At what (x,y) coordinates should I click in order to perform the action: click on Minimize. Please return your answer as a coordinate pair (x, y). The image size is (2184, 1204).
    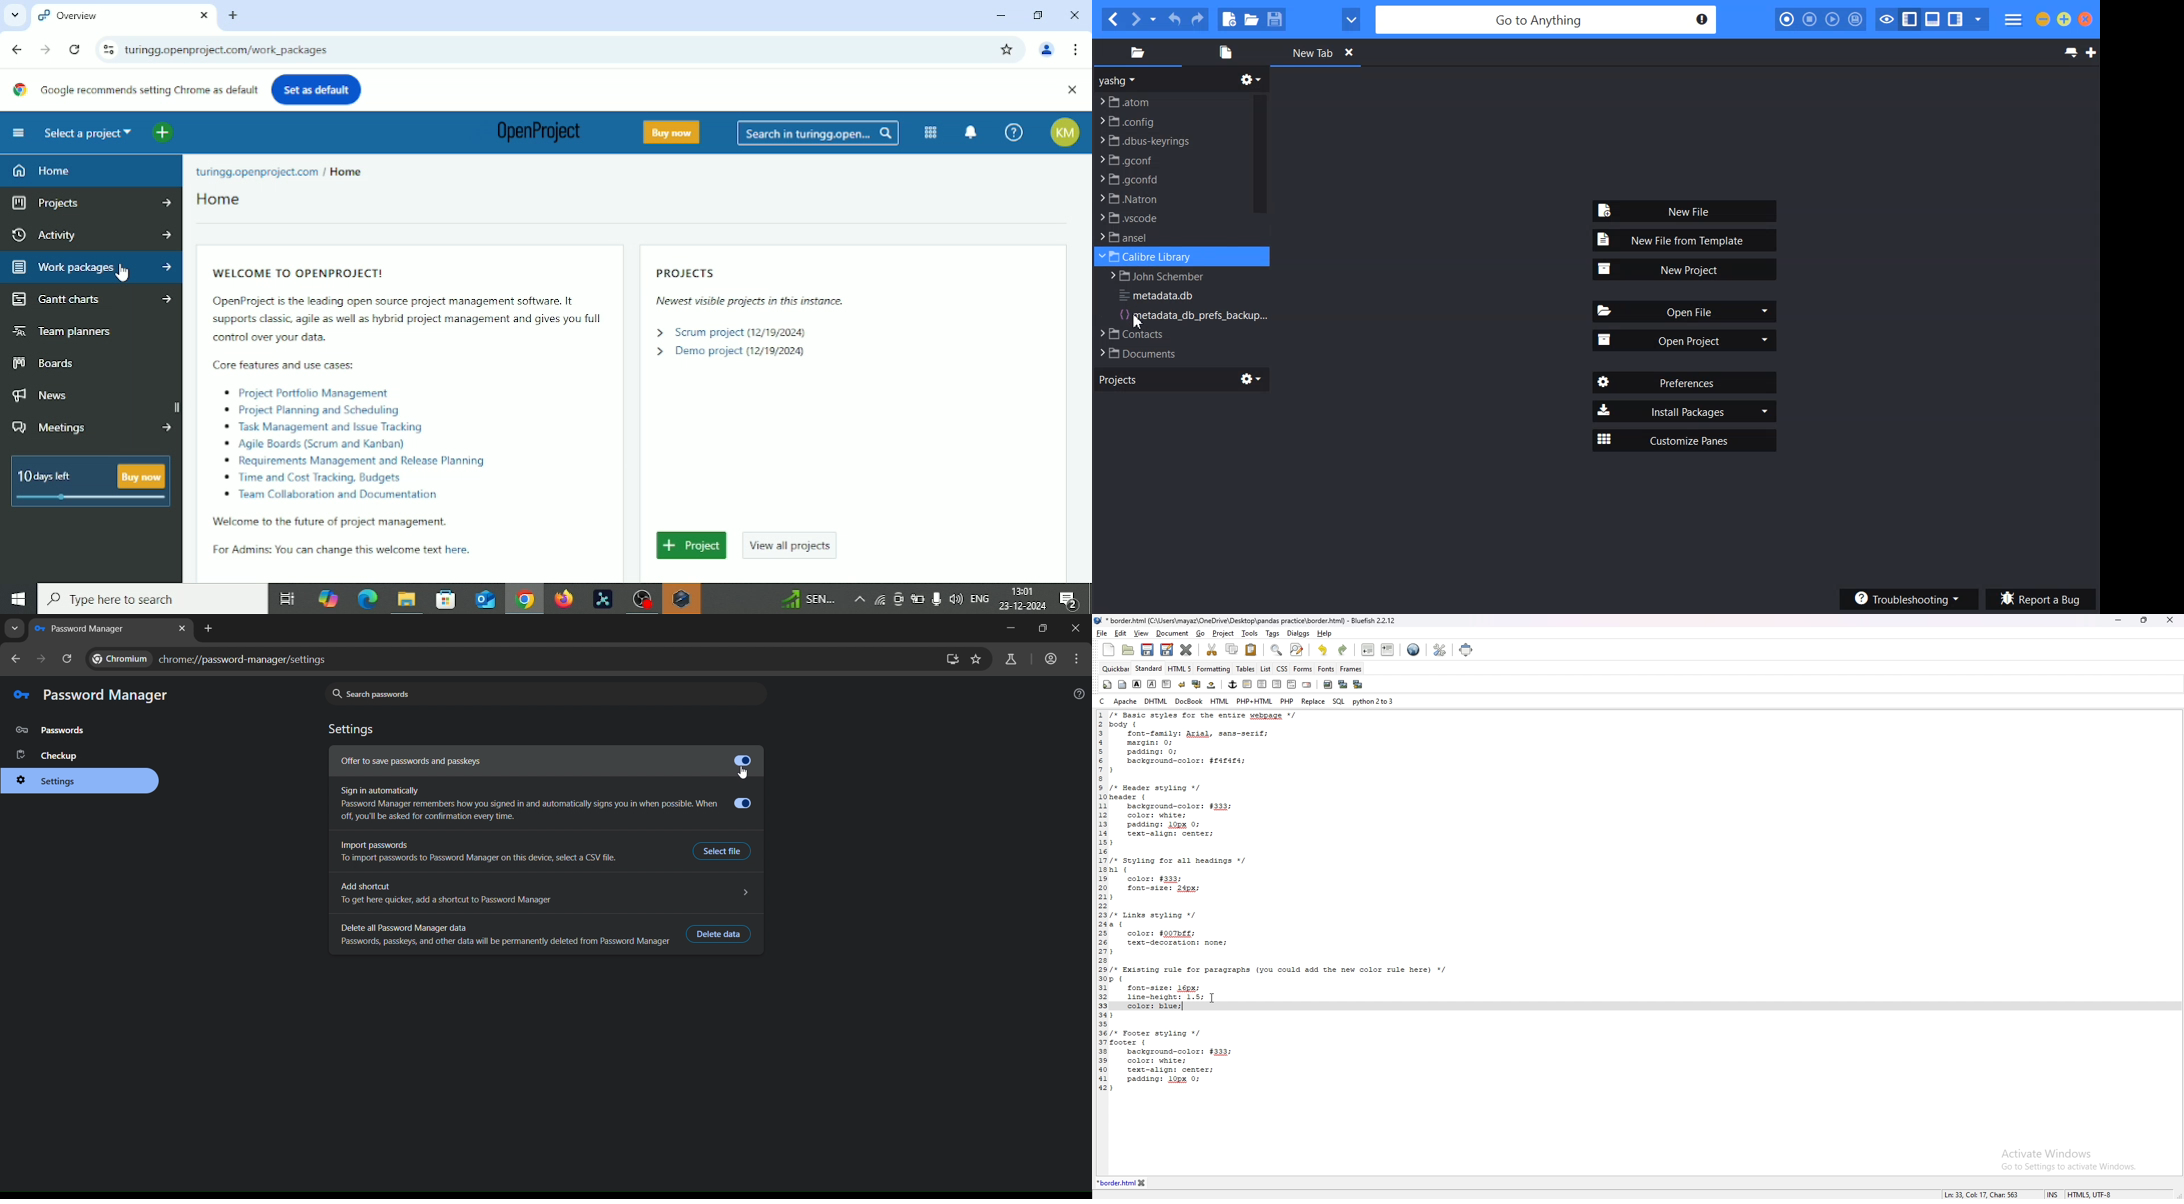
    Looking at the image, I should click on (2044, 19).